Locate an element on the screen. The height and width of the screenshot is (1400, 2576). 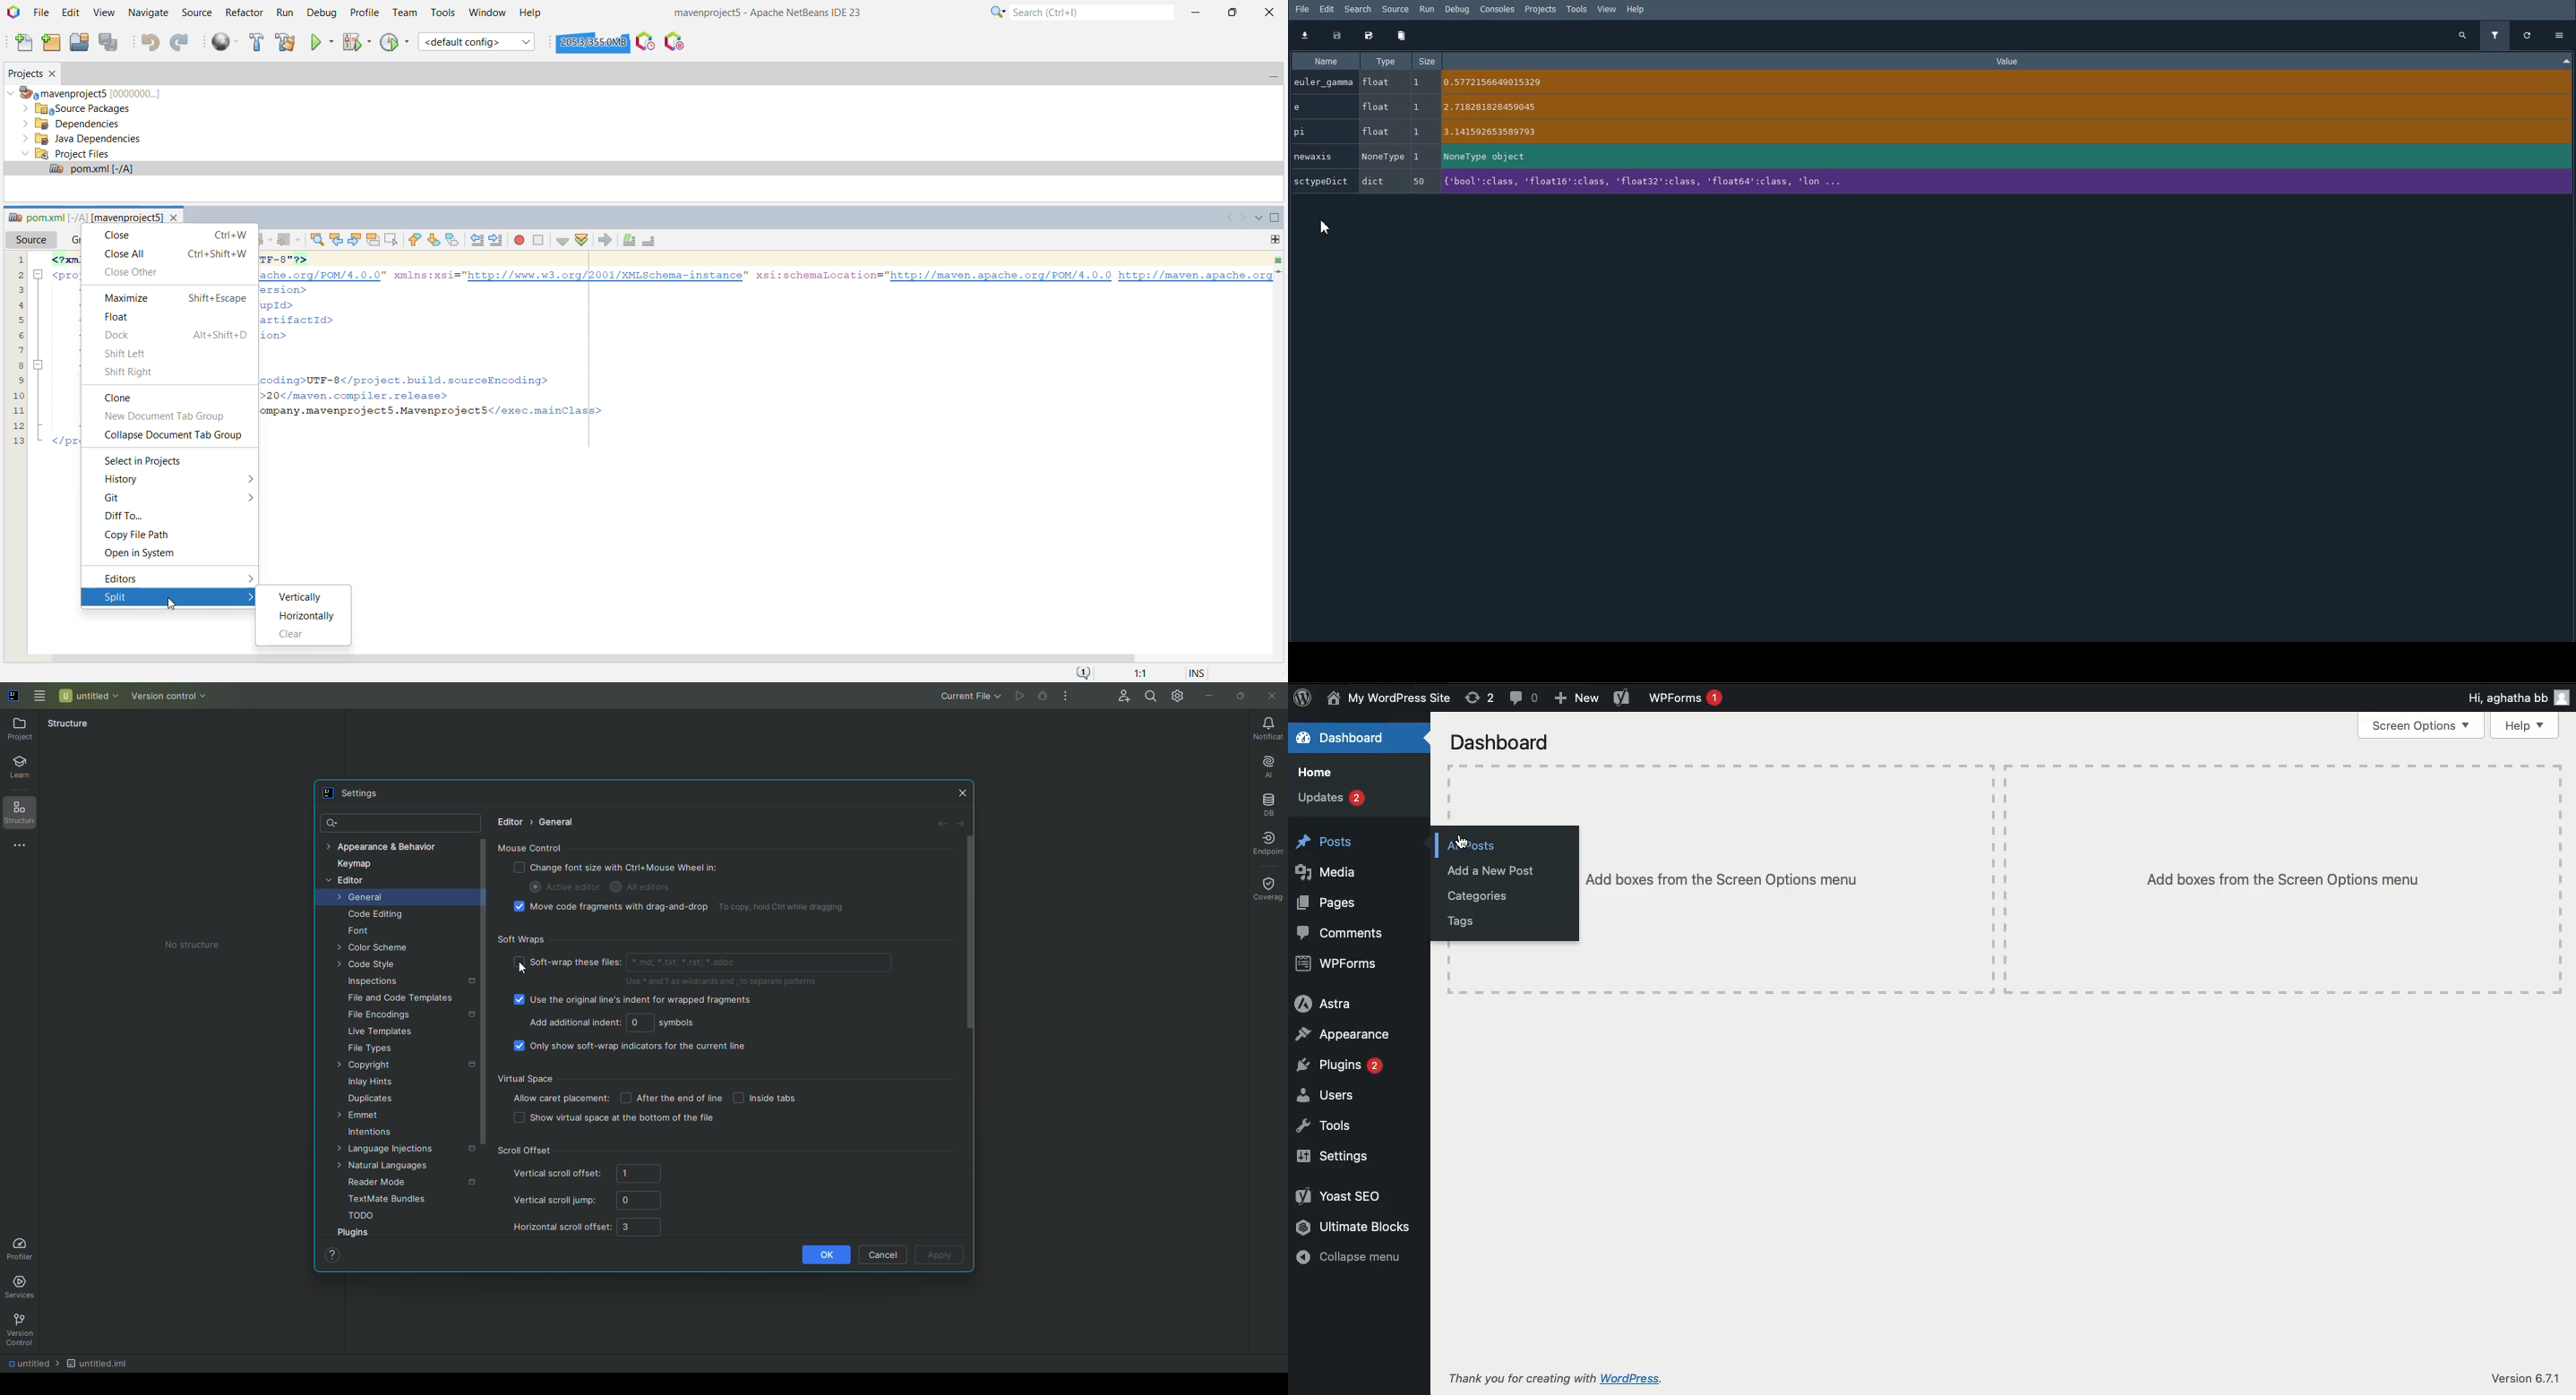
Media is located at coordinates (1325, 873).